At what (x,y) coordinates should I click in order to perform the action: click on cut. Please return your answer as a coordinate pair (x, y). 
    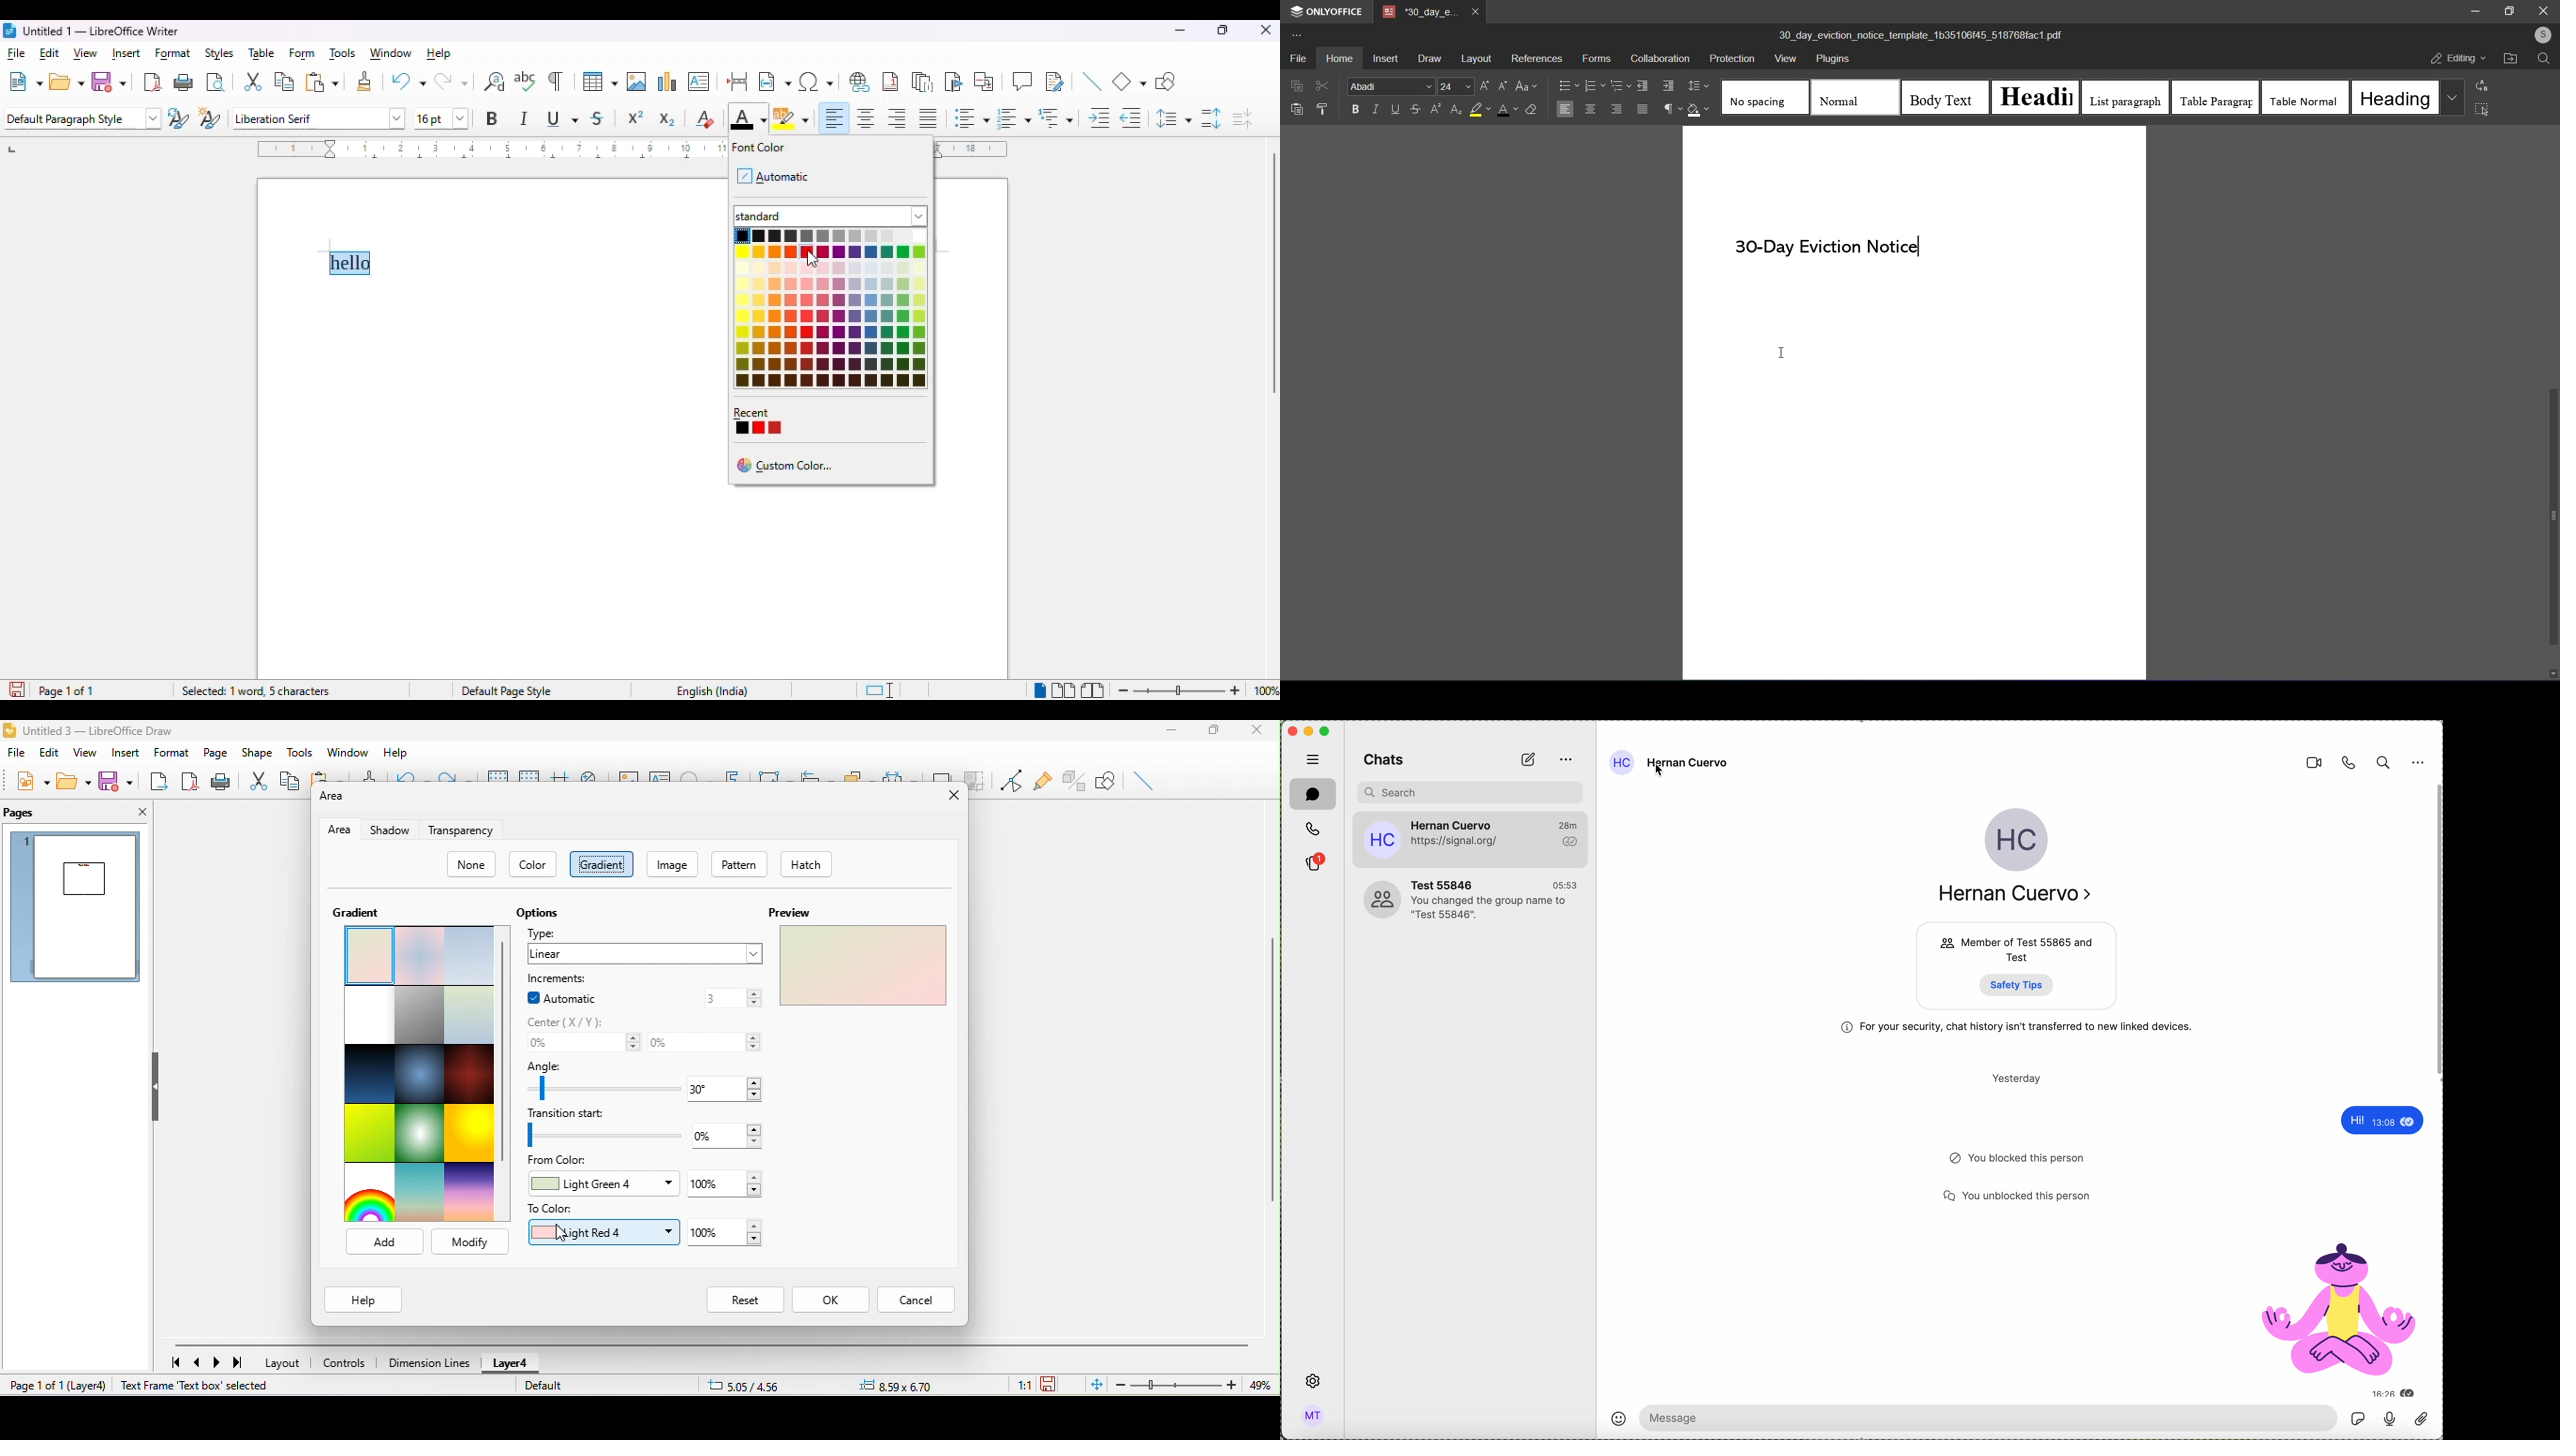
    Looking at the image, I should click on (260, 782).